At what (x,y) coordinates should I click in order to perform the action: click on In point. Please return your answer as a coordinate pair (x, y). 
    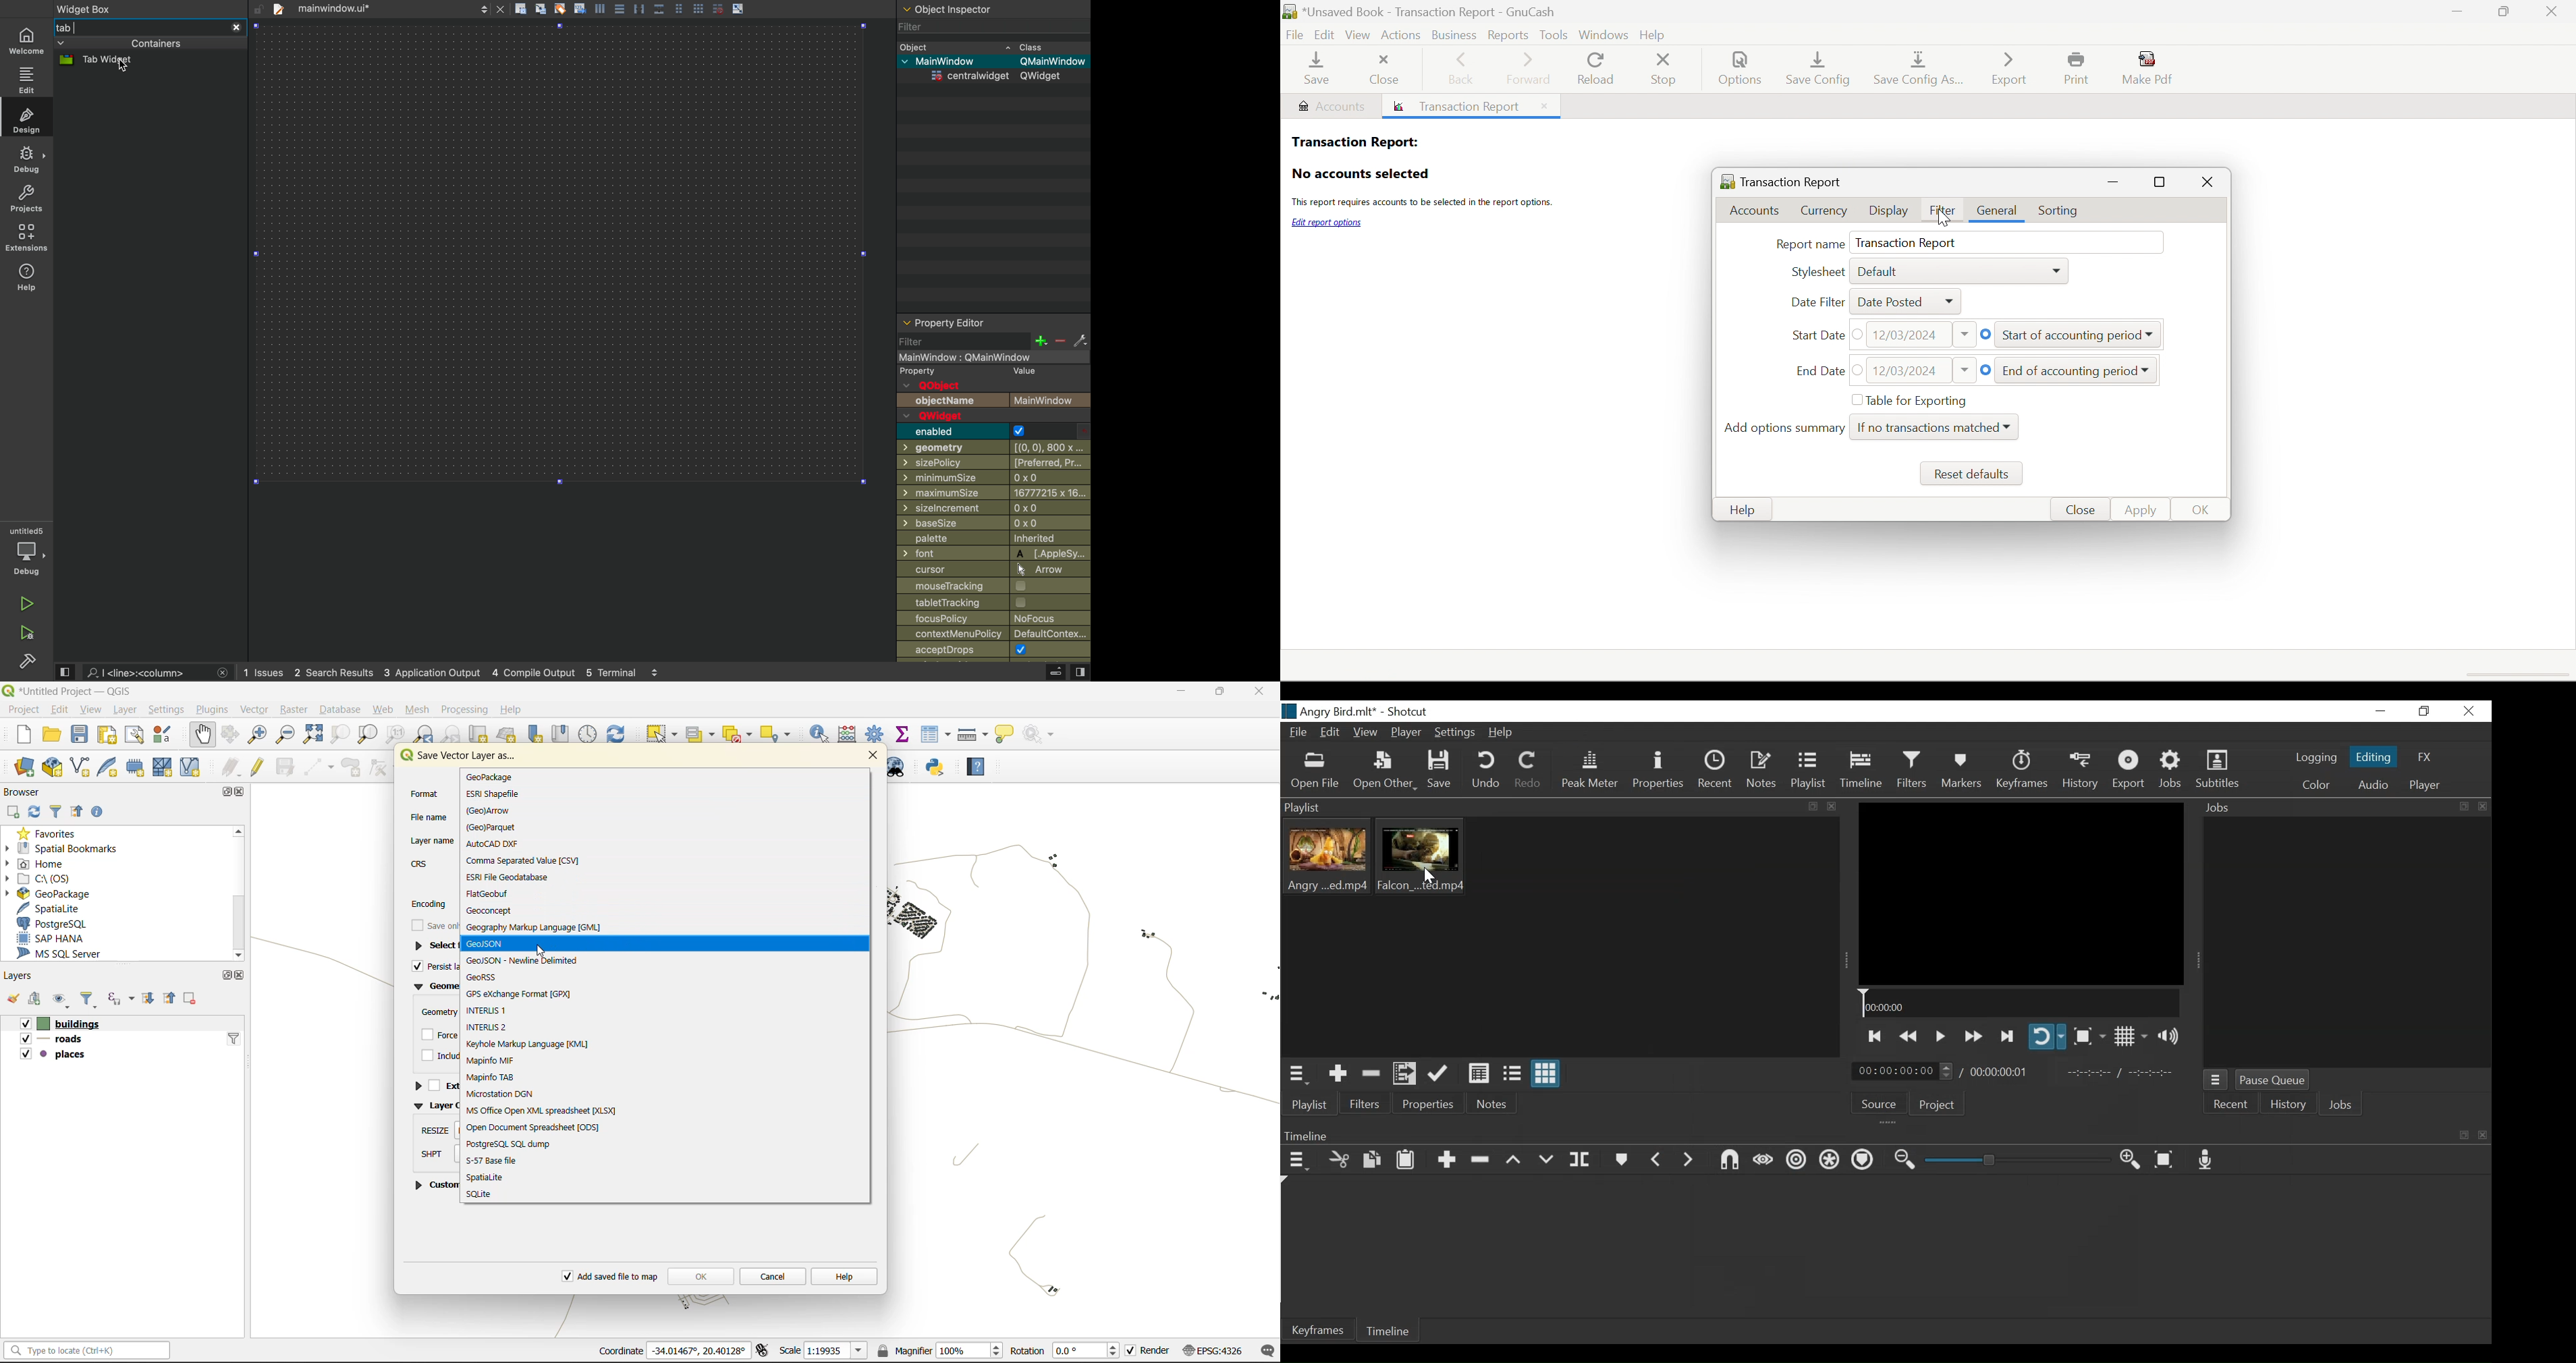
    Looking at the image, I should click on (2125, 1073).